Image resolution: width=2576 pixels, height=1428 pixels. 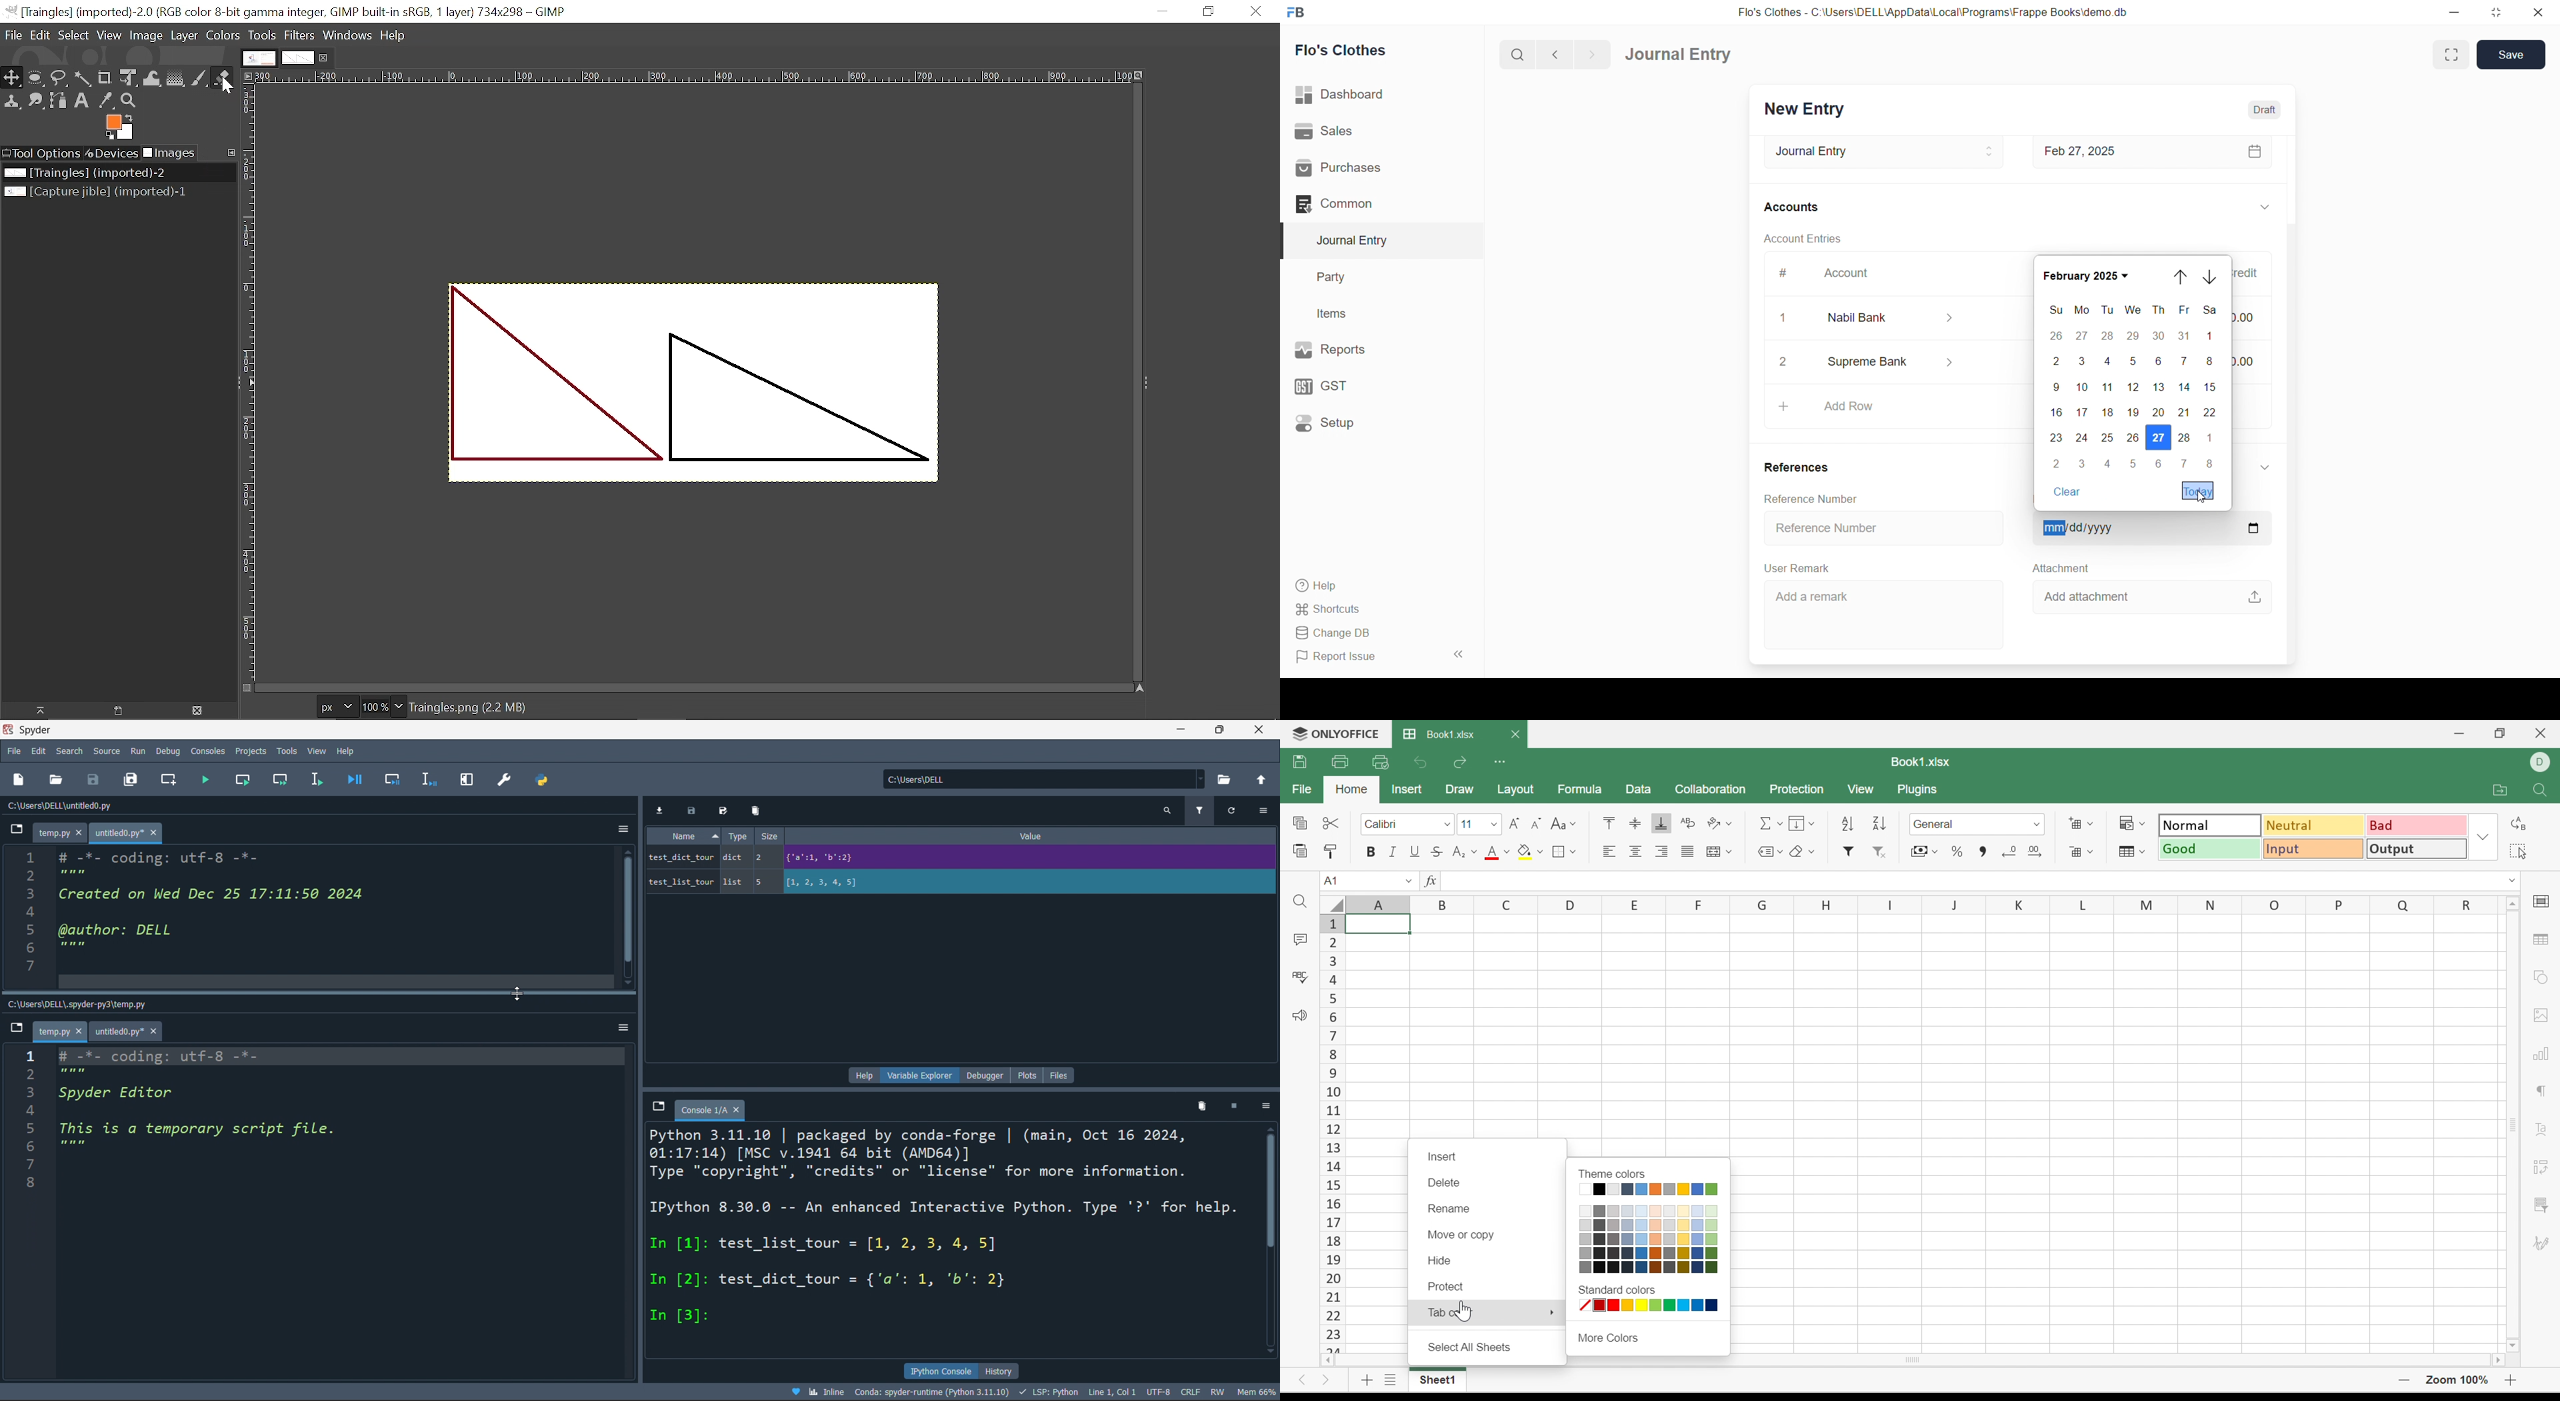 What do you see at coordinates (2247, 317) in the screenshot?
I see `₹0.00` at bounding box center [2247, 317].